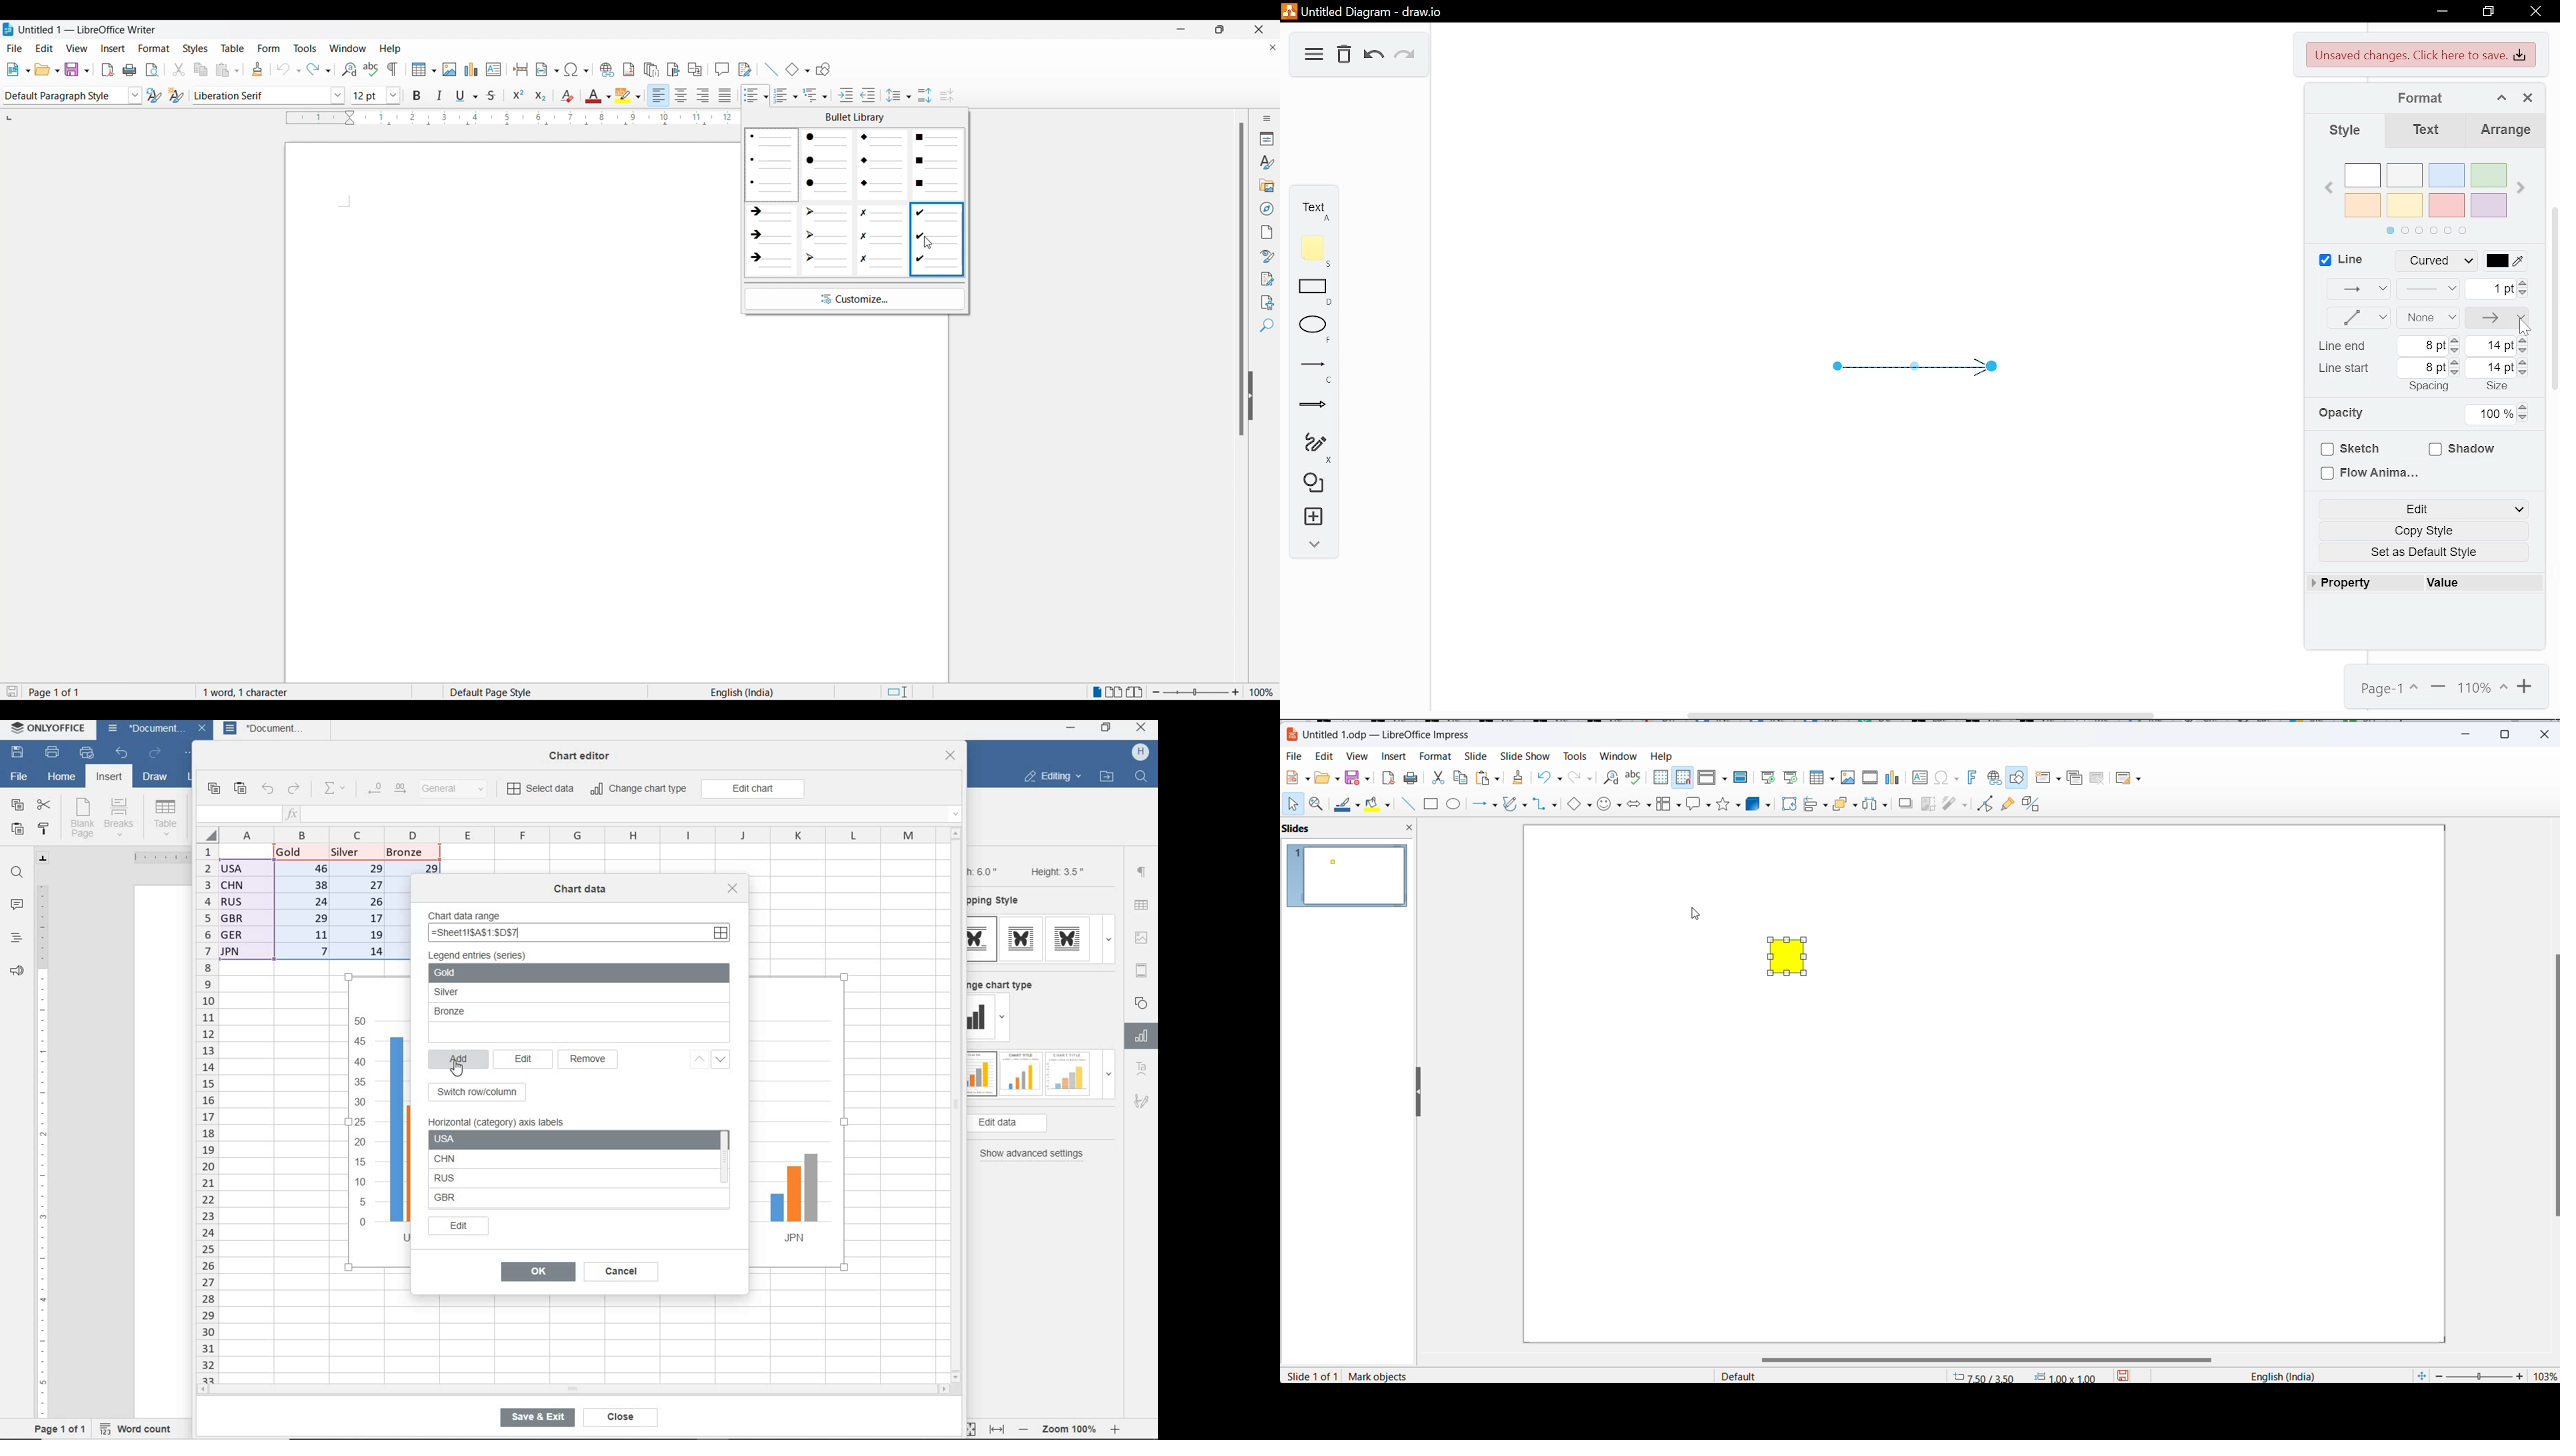 This screenshot has width=2576, height=1456. I want to click on show drawing function, so click(825, 69).